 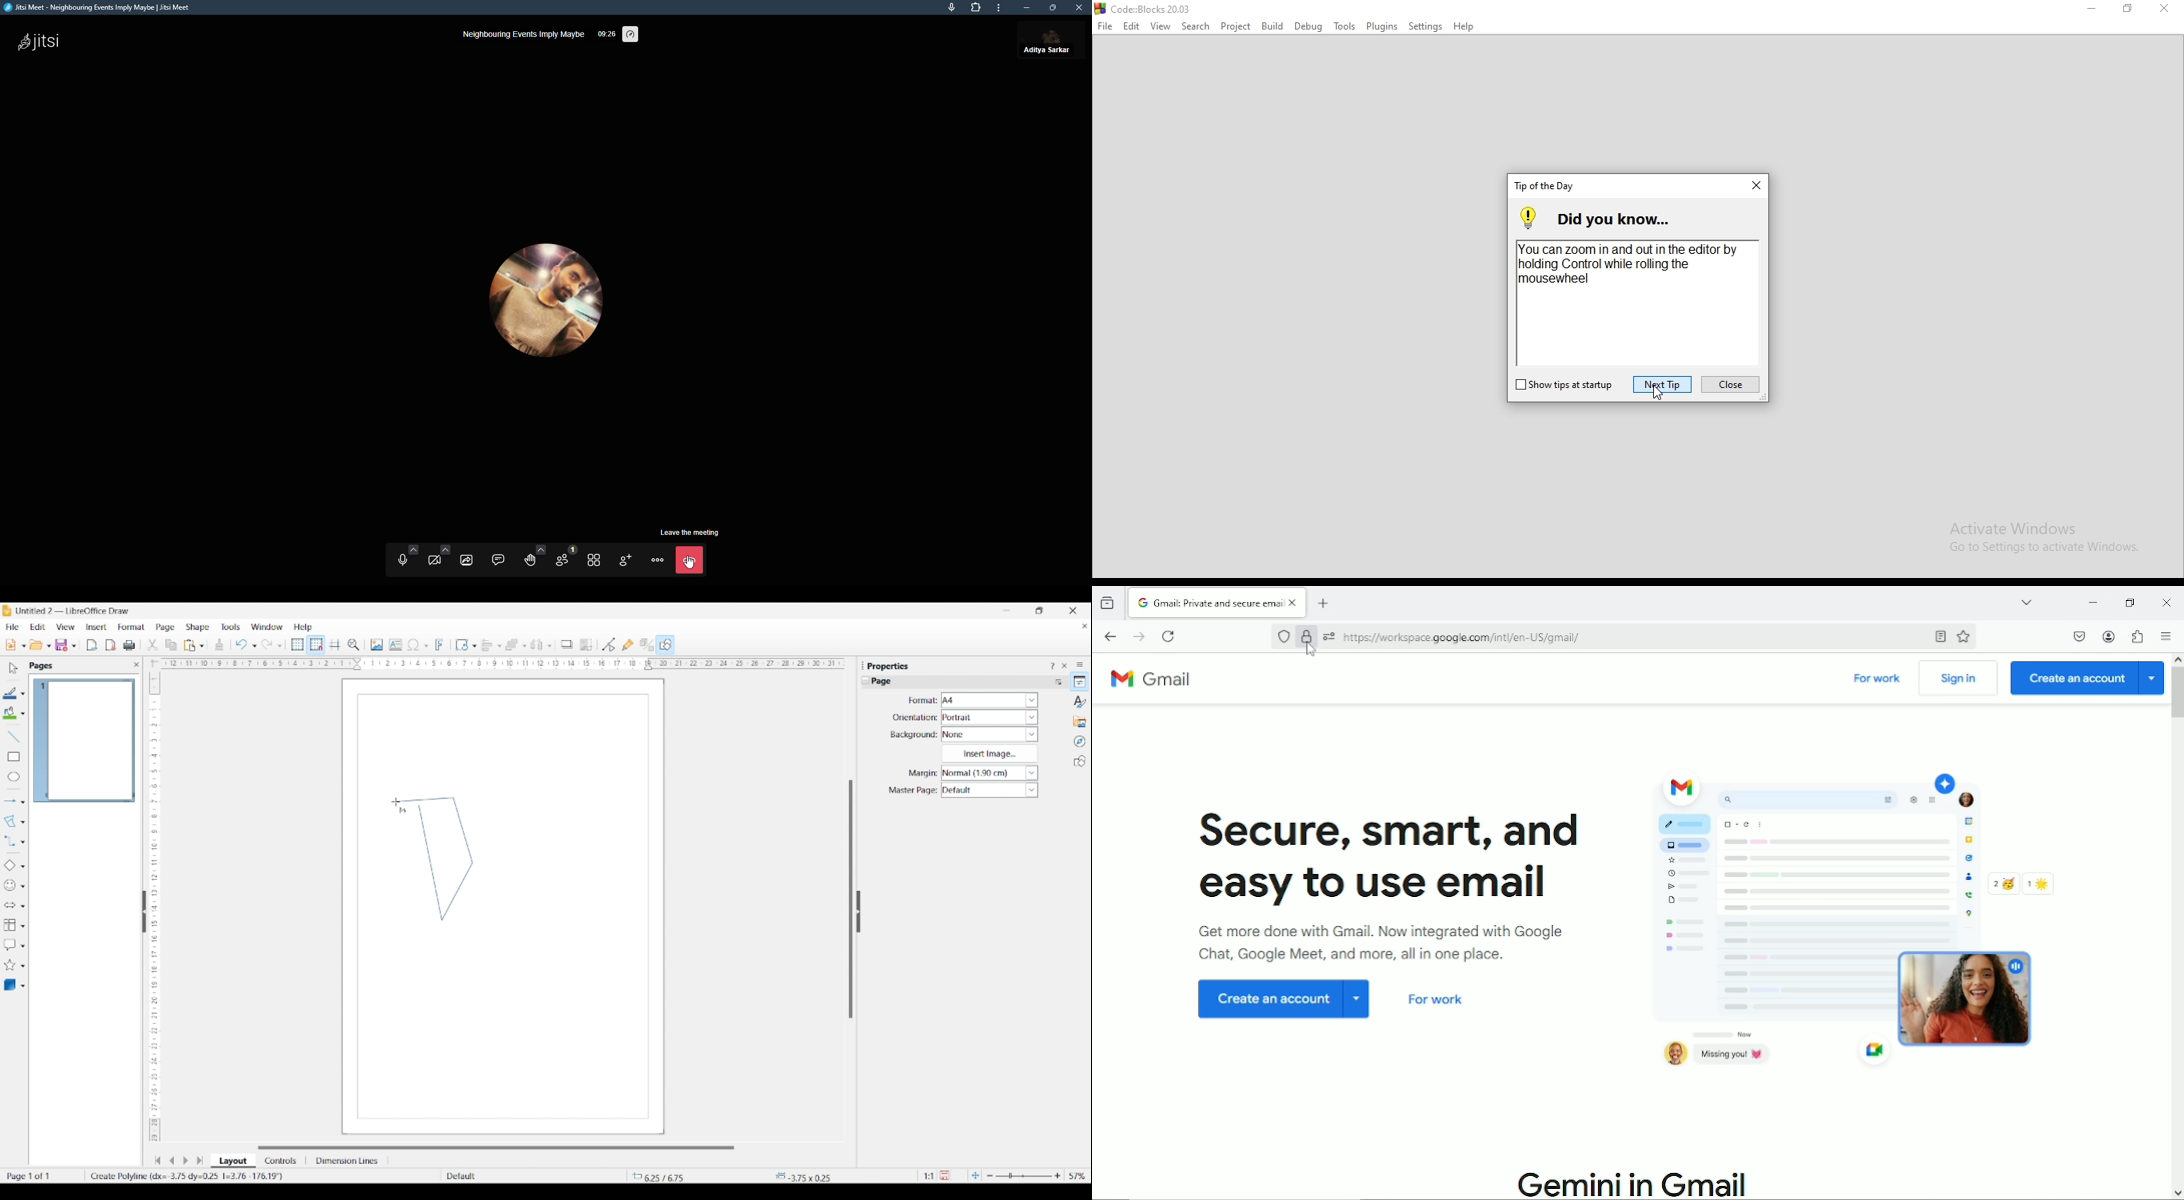 I want to click on Paste options, so click(x=202, y=646).